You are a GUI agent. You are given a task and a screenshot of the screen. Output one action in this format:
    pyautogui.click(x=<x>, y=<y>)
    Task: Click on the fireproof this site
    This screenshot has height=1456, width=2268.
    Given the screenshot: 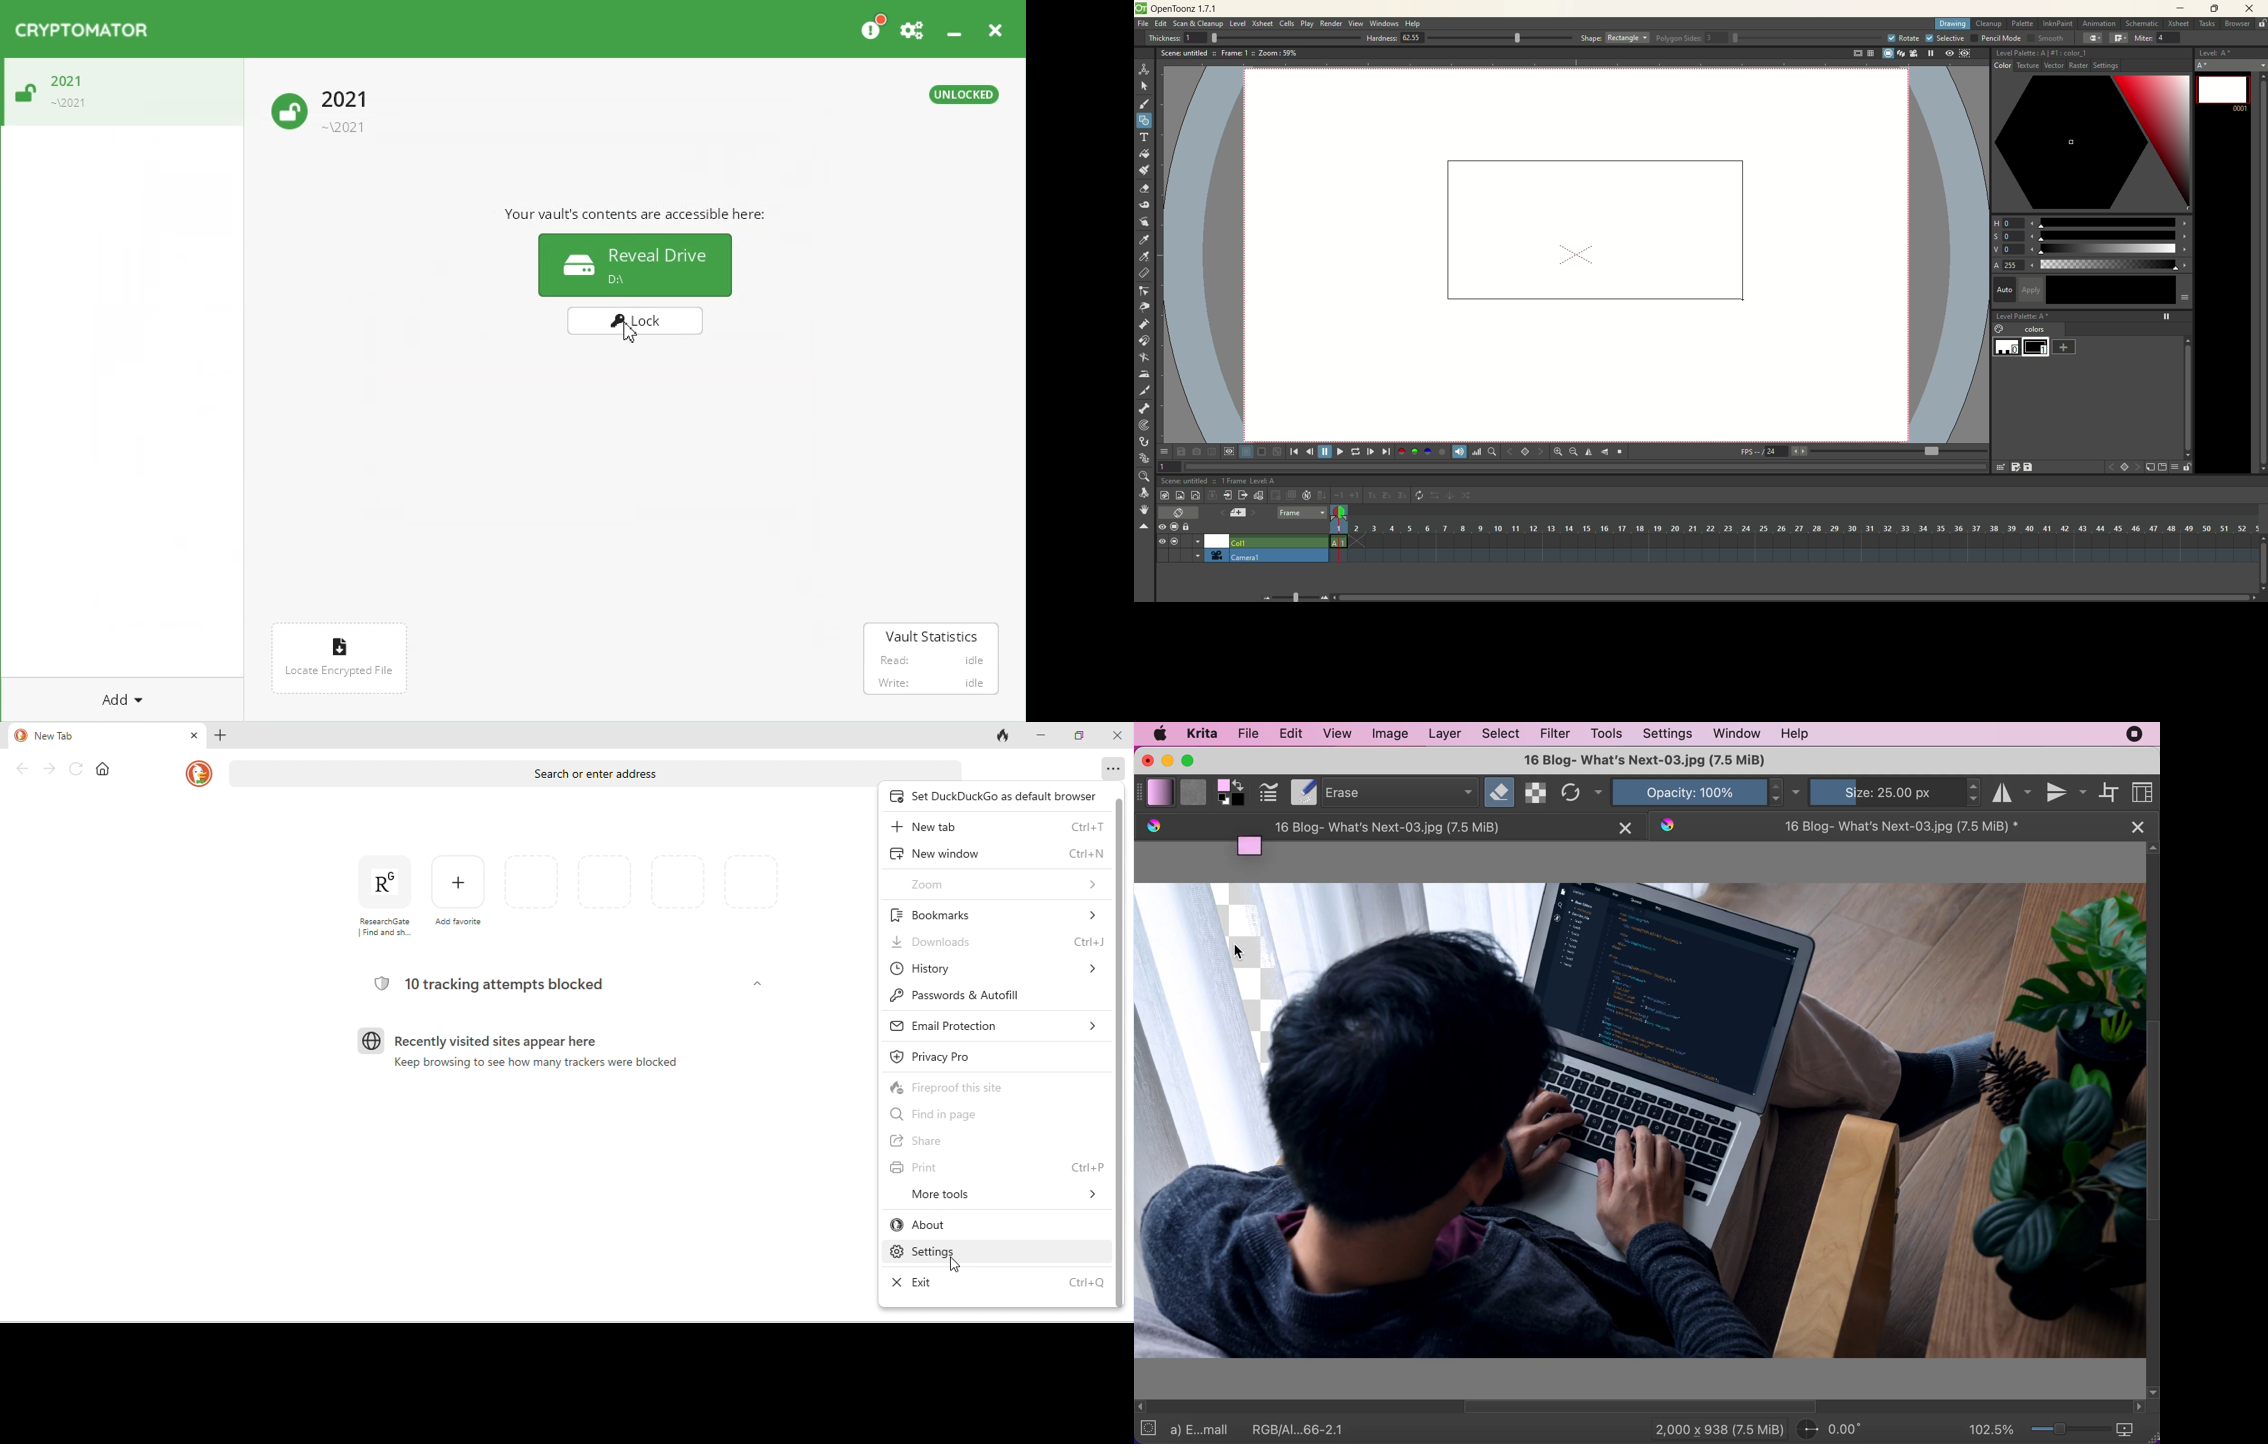 What is the action you would take?
    pyautogui.click(x=974, y=1088)
    